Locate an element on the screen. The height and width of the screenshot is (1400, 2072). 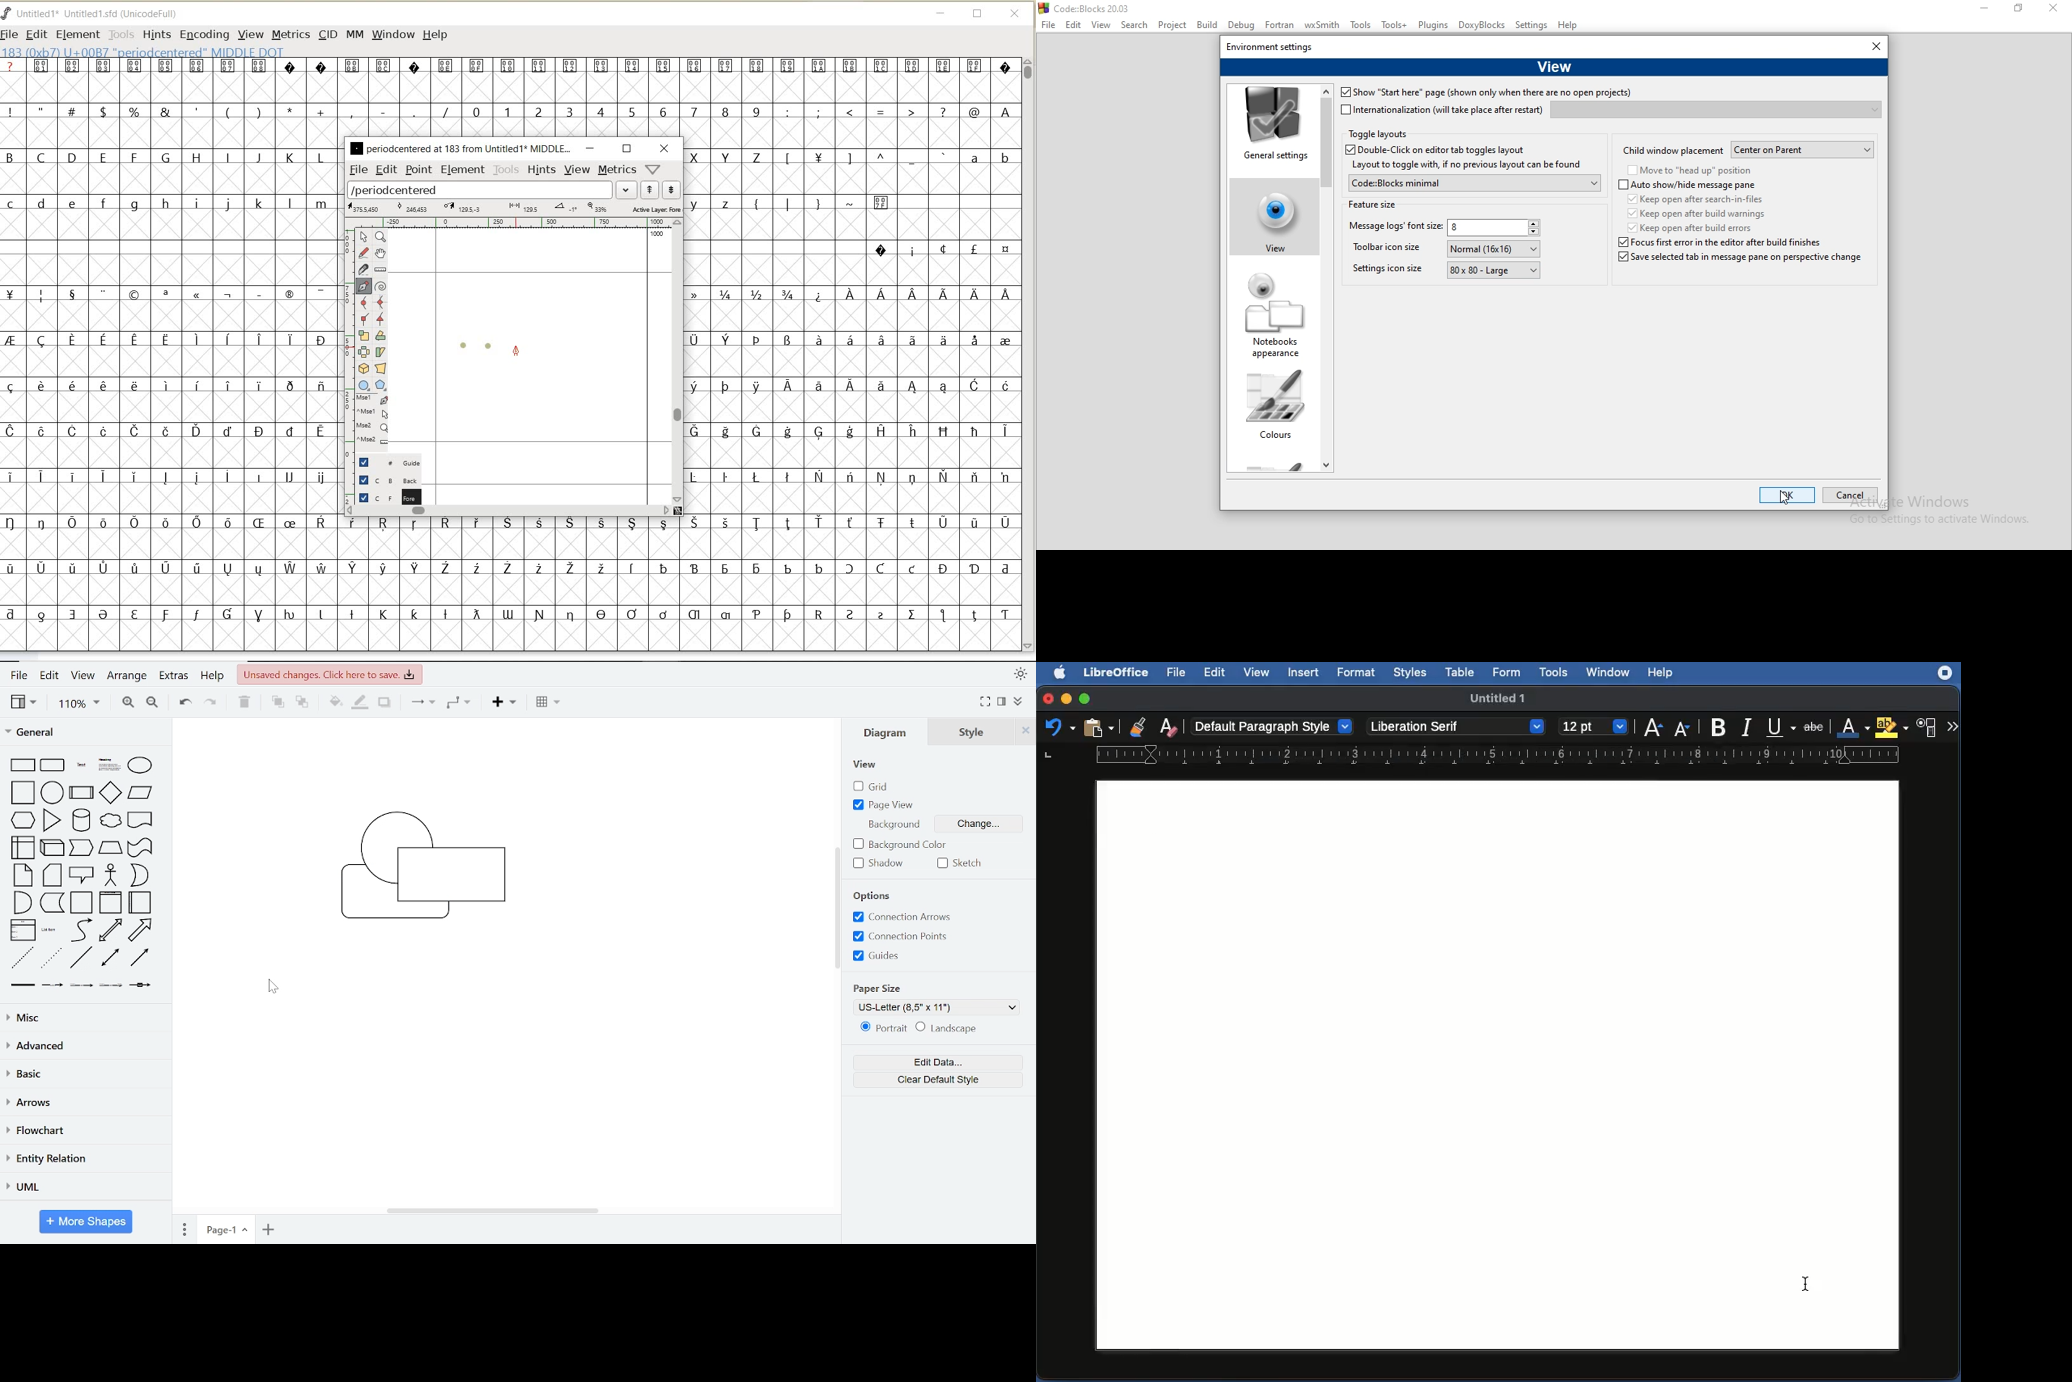
8 is located at coordinates (1495, 229).